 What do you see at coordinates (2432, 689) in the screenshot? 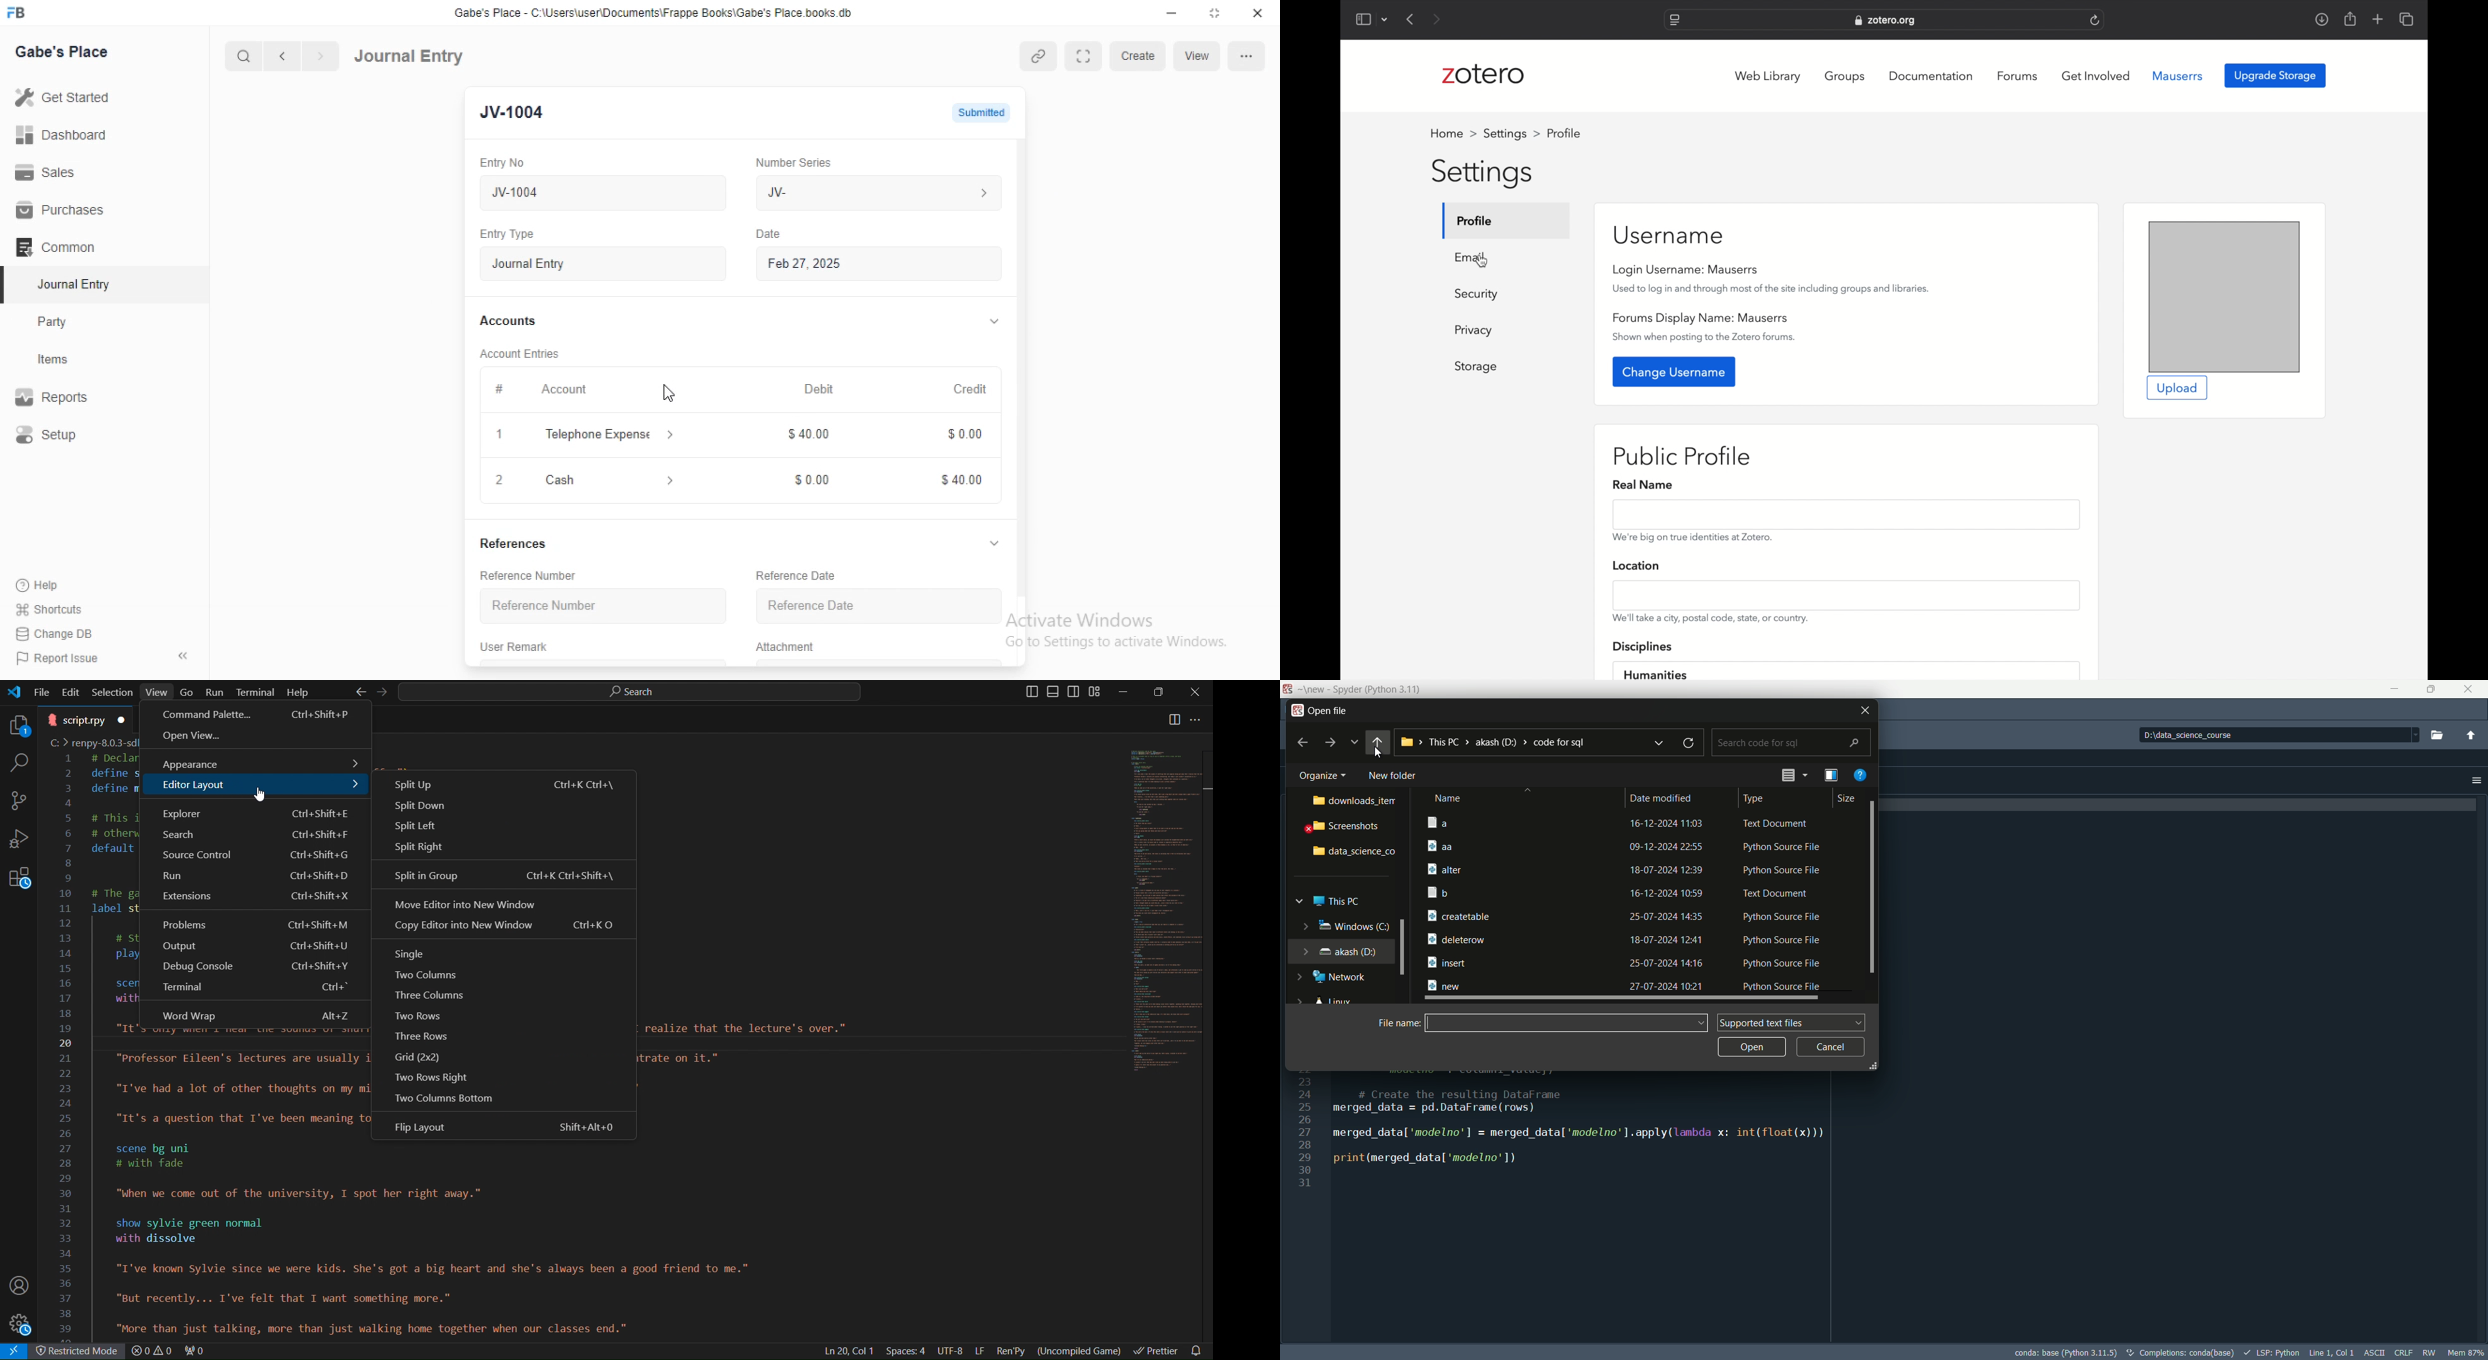
I see `Maximize` at bounding box center [2432, 689].